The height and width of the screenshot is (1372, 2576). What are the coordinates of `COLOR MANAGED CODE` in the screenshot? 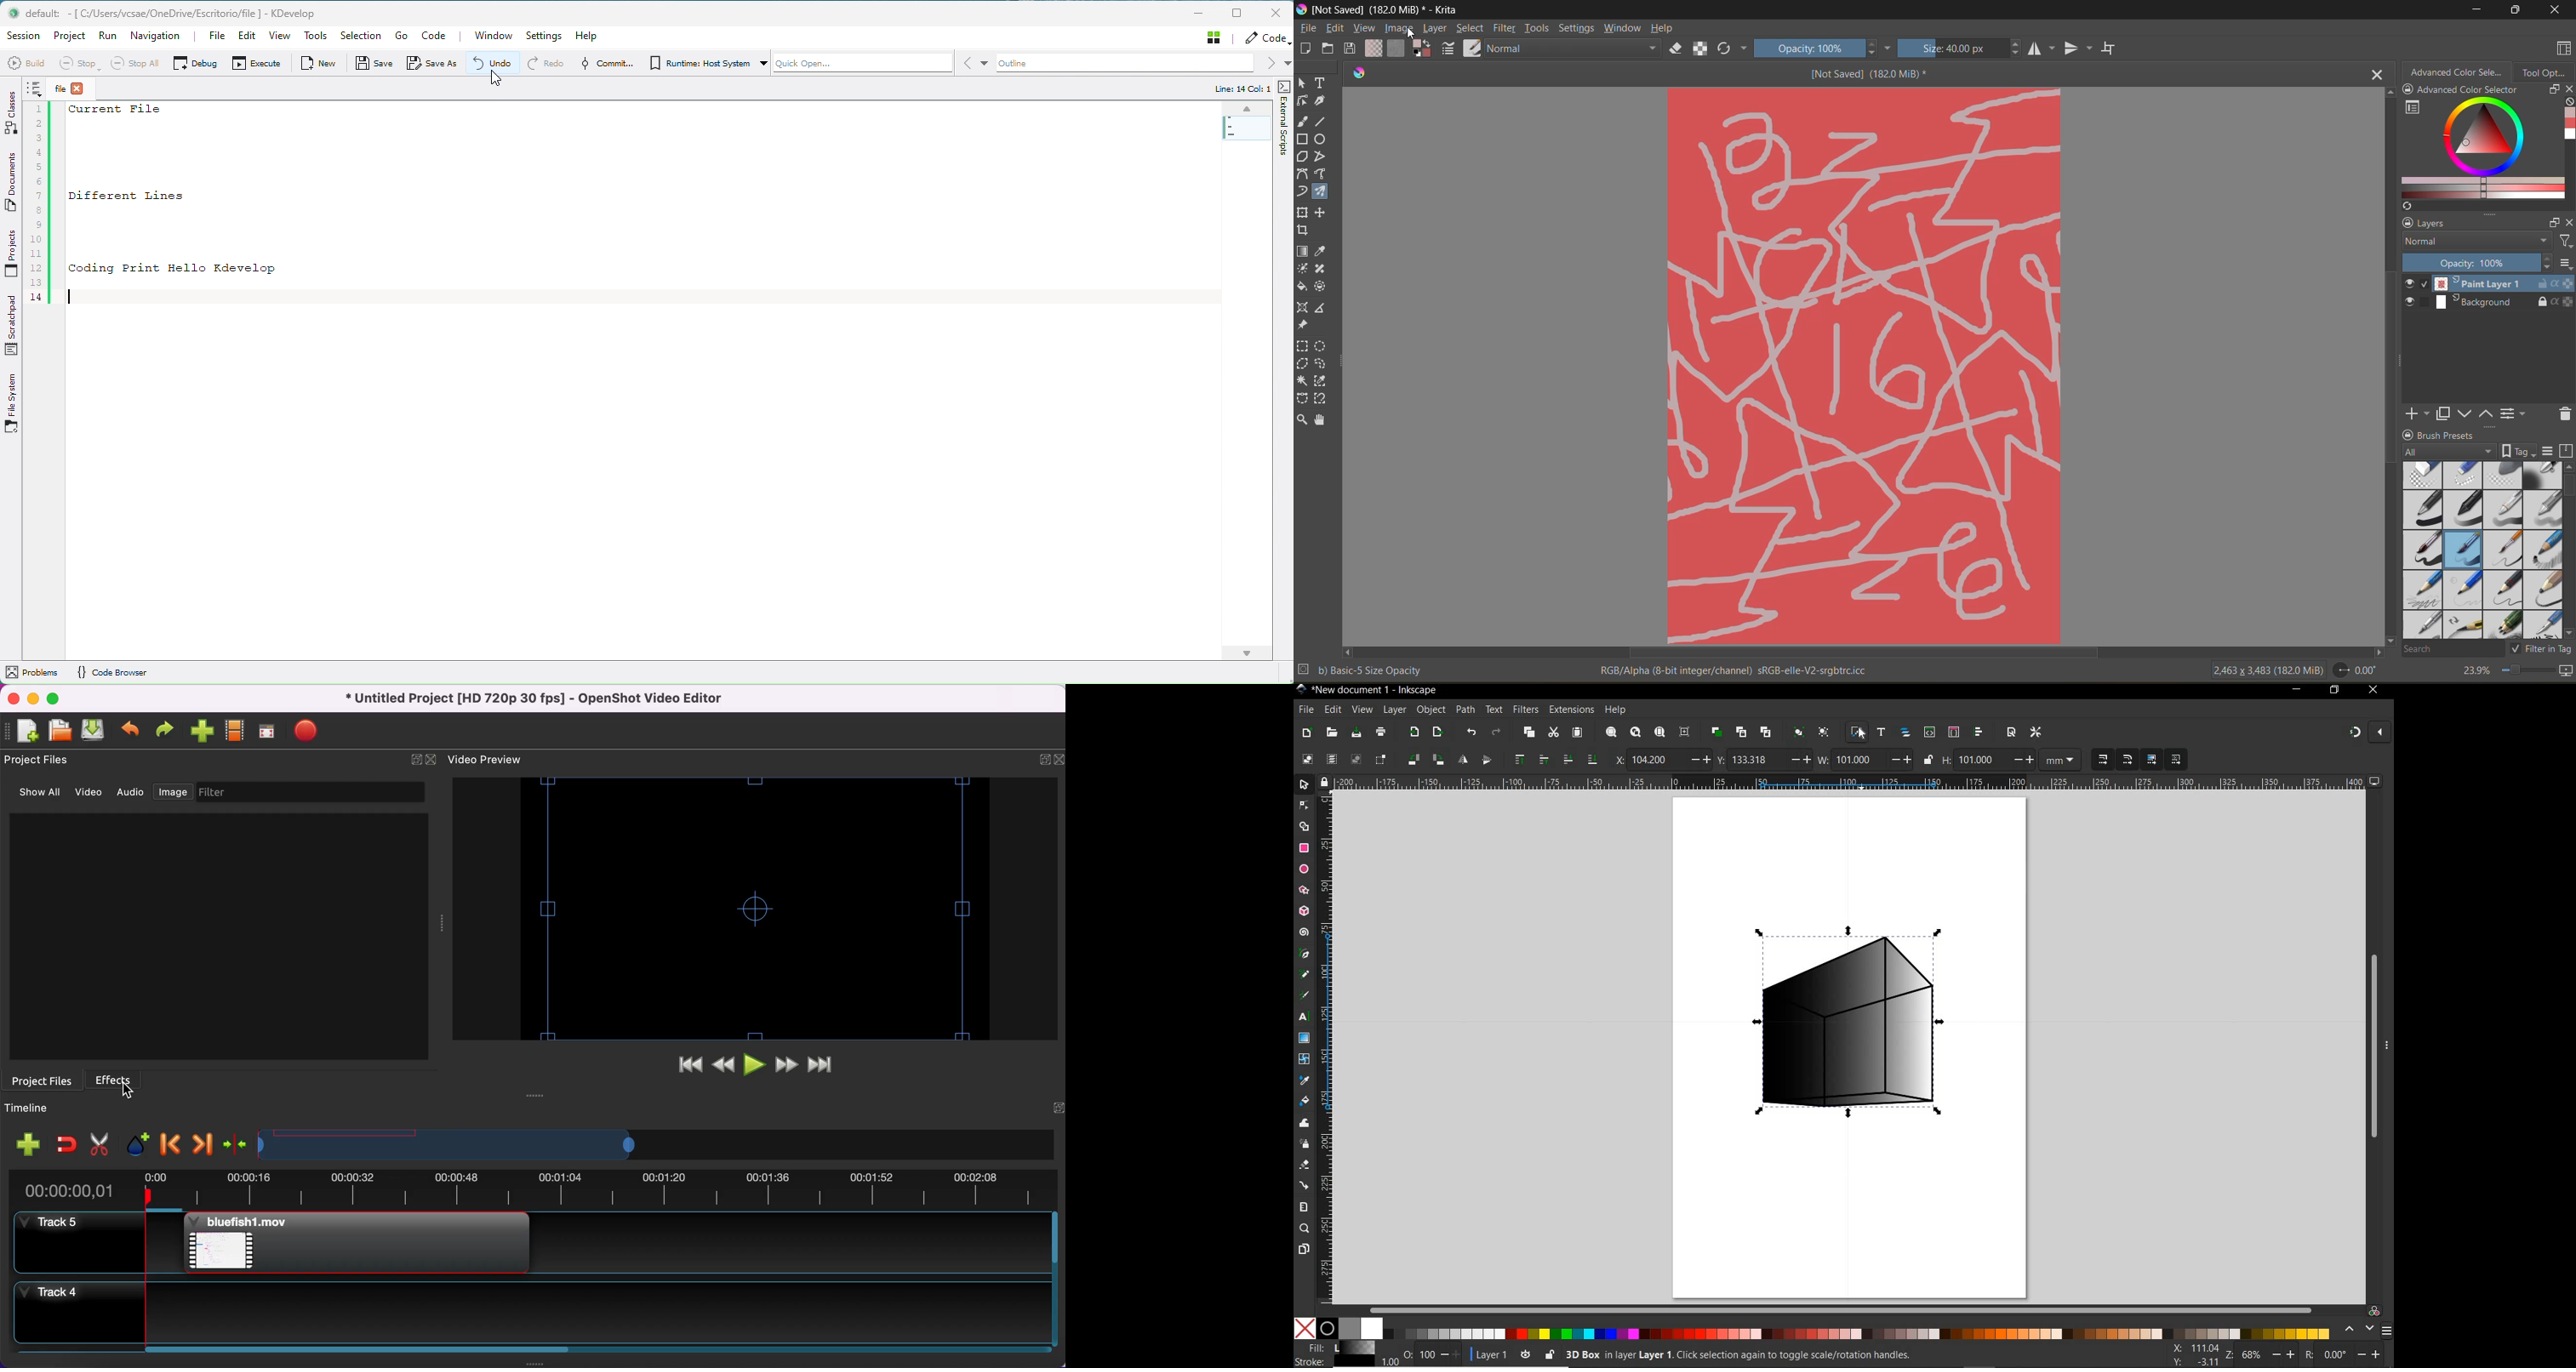 It's located at (2375, 1310).